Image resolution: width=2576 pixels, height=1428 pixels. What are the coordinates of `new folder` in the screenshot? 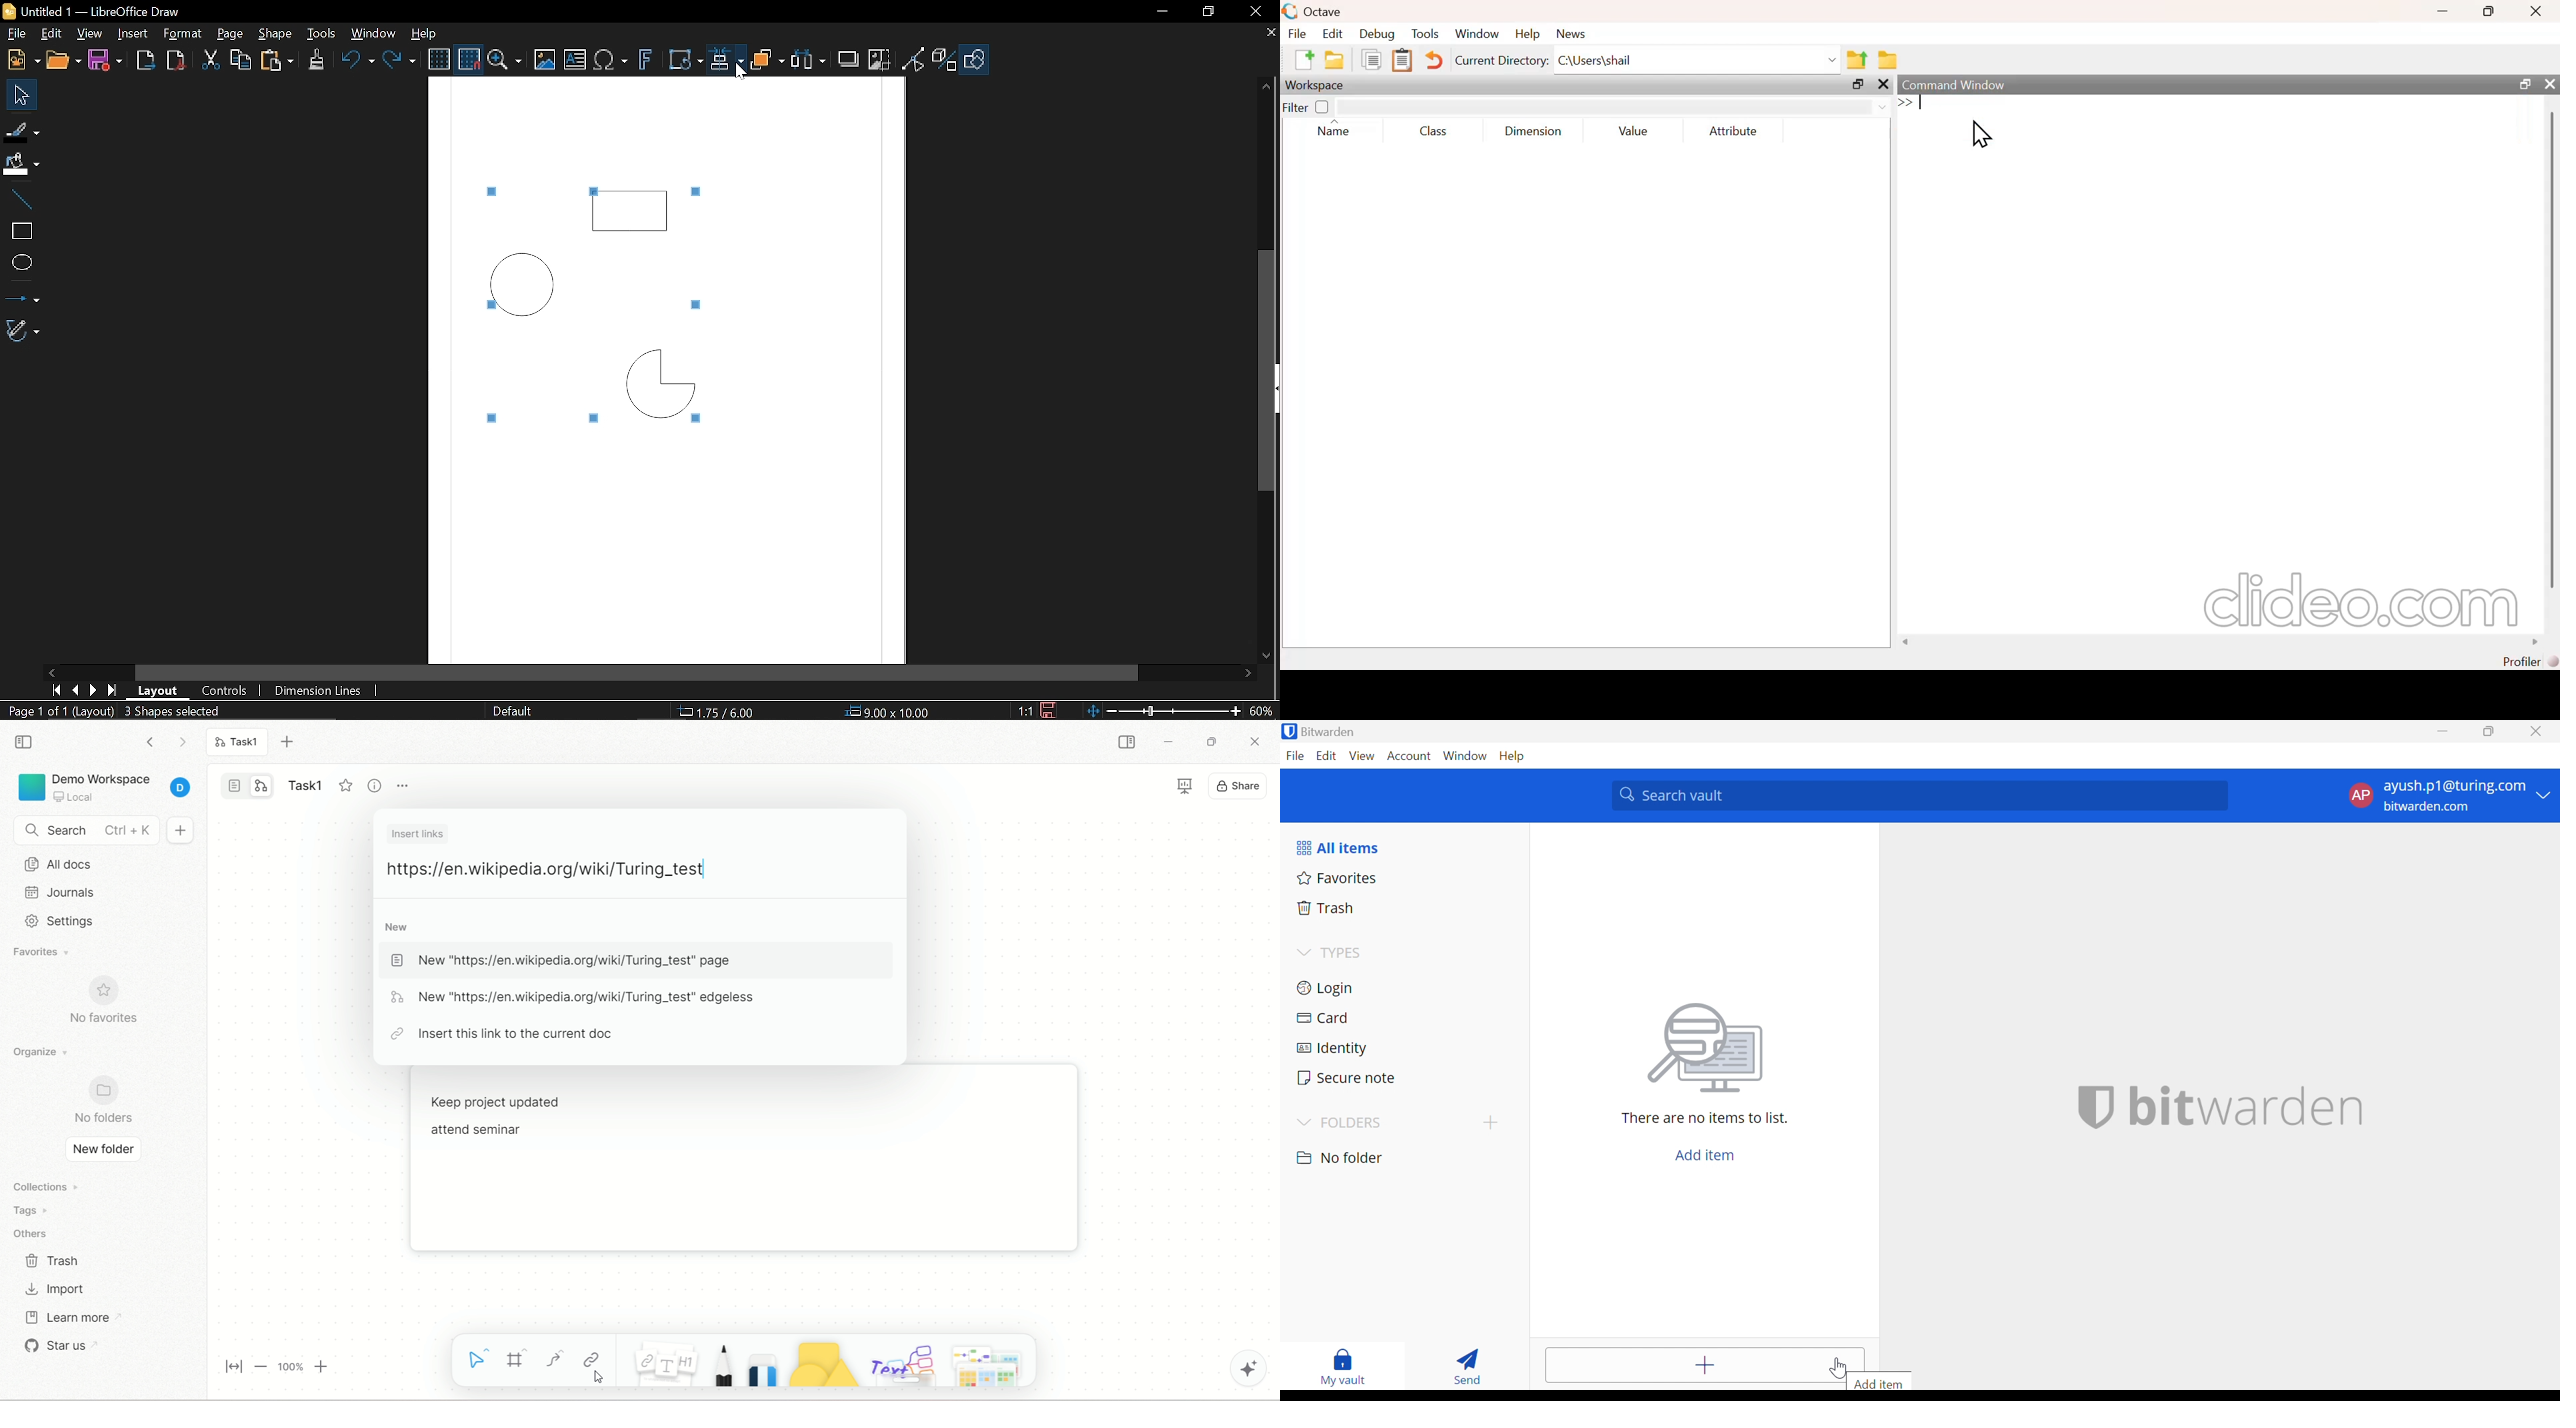 It's located at (103, 1151).